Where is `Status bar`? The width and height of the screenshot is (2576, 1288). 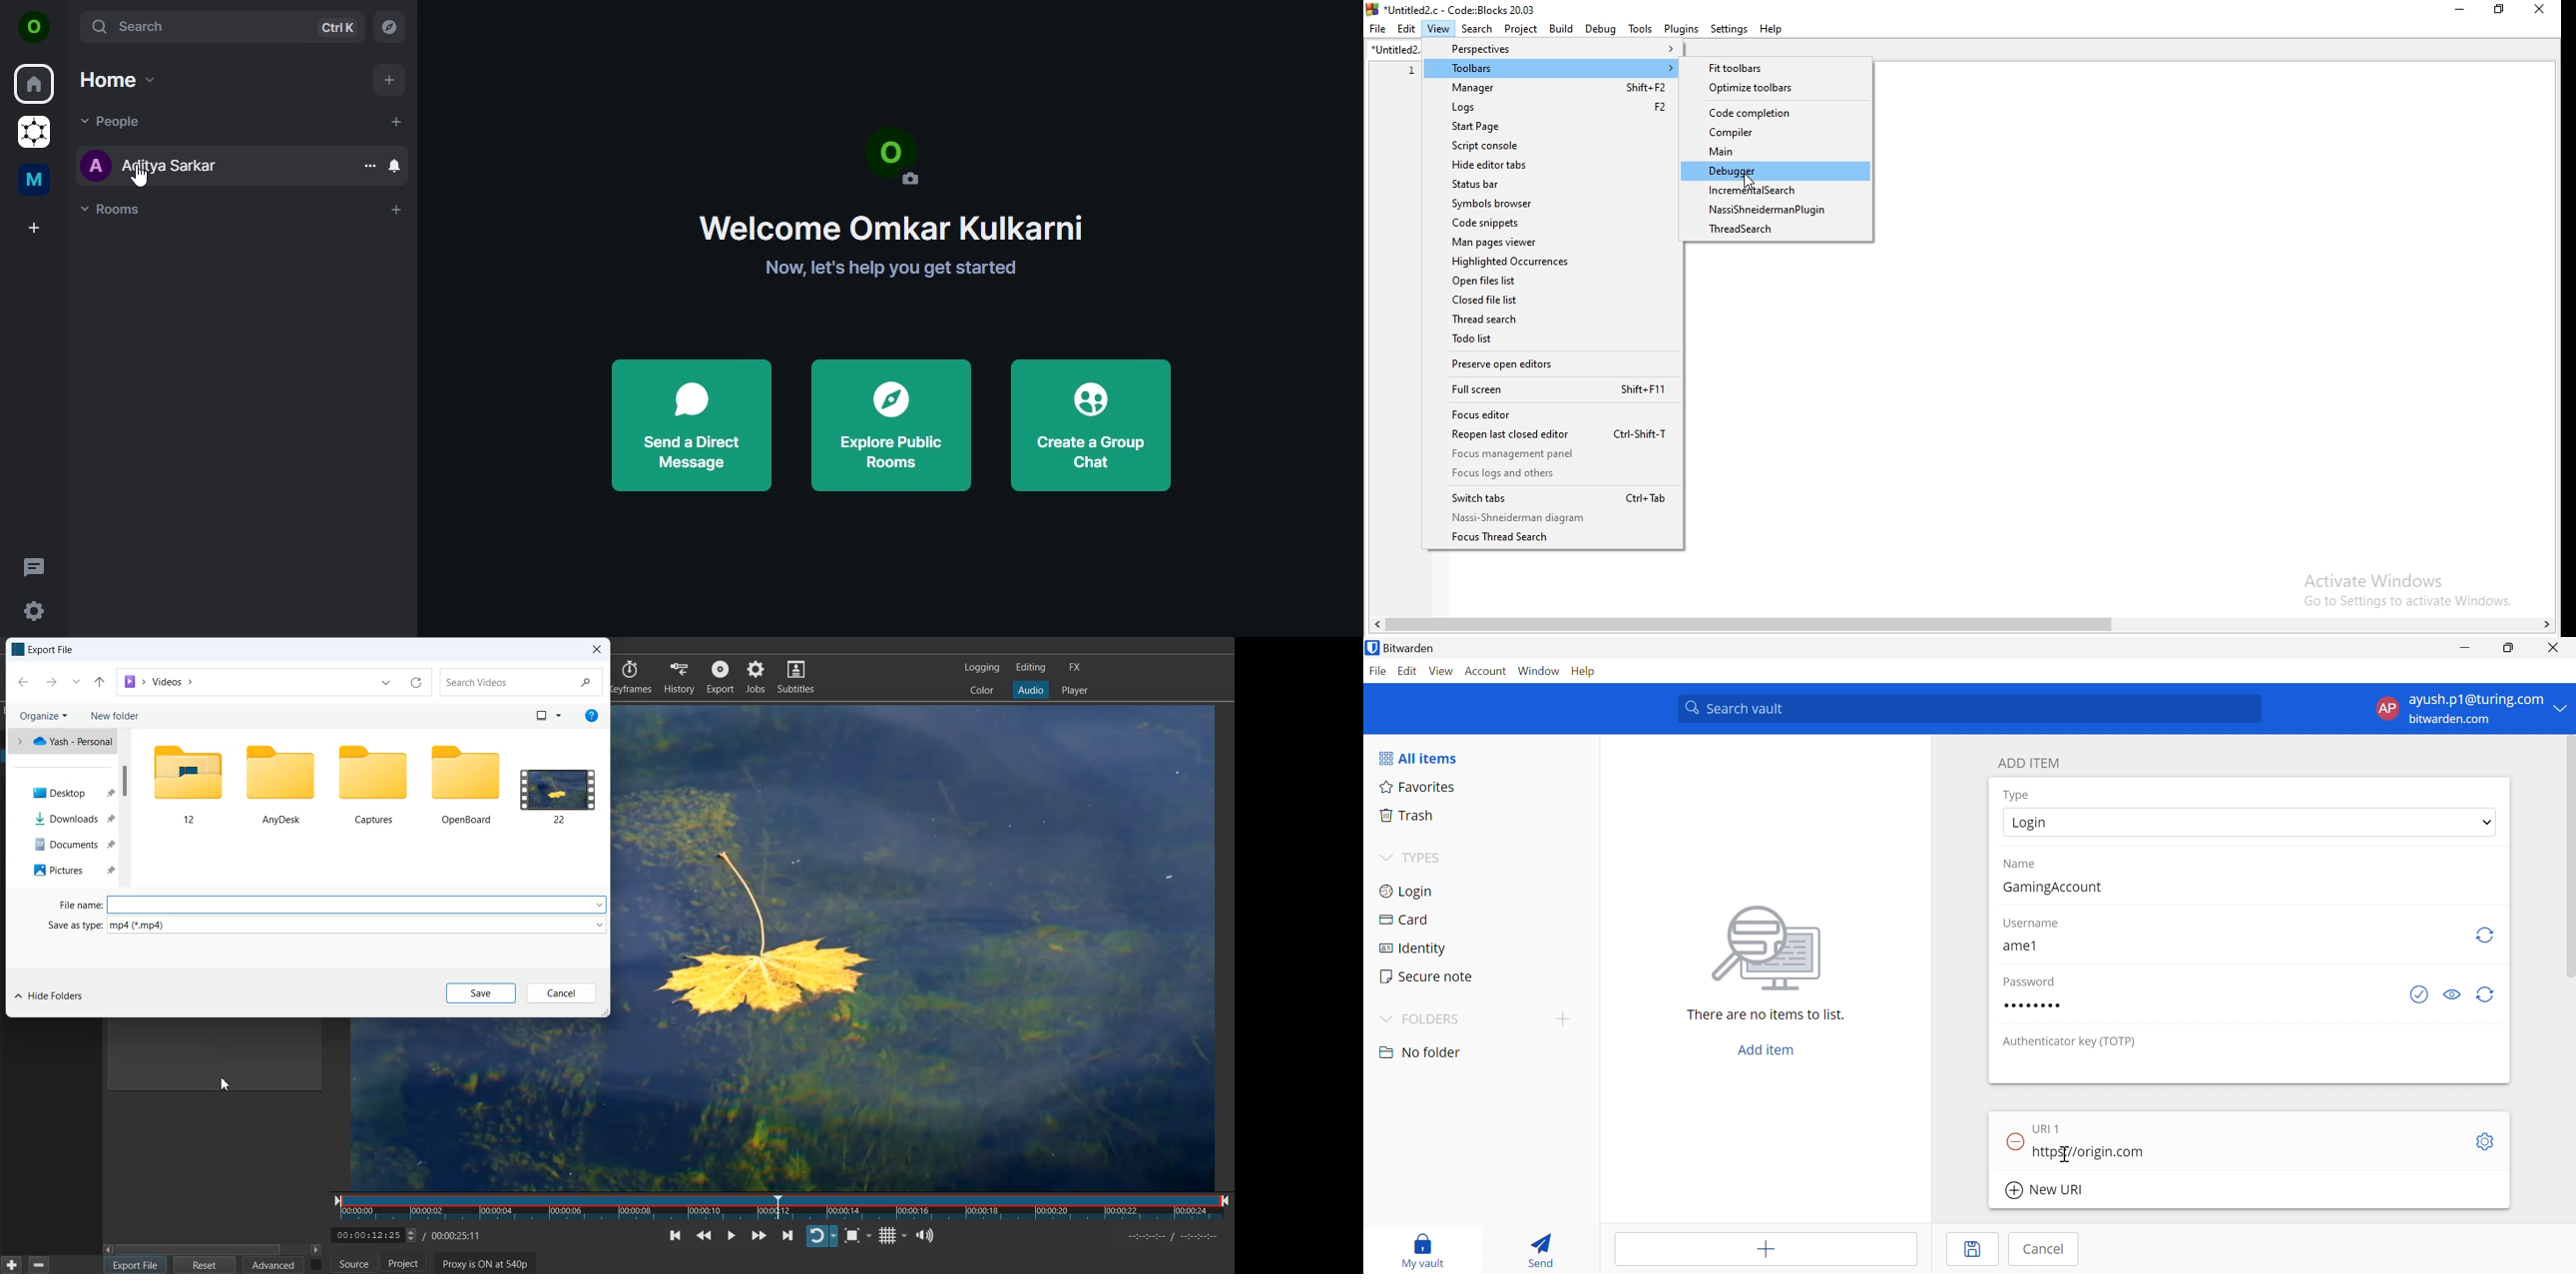 Status bar is located at coordinates (1548, 185).